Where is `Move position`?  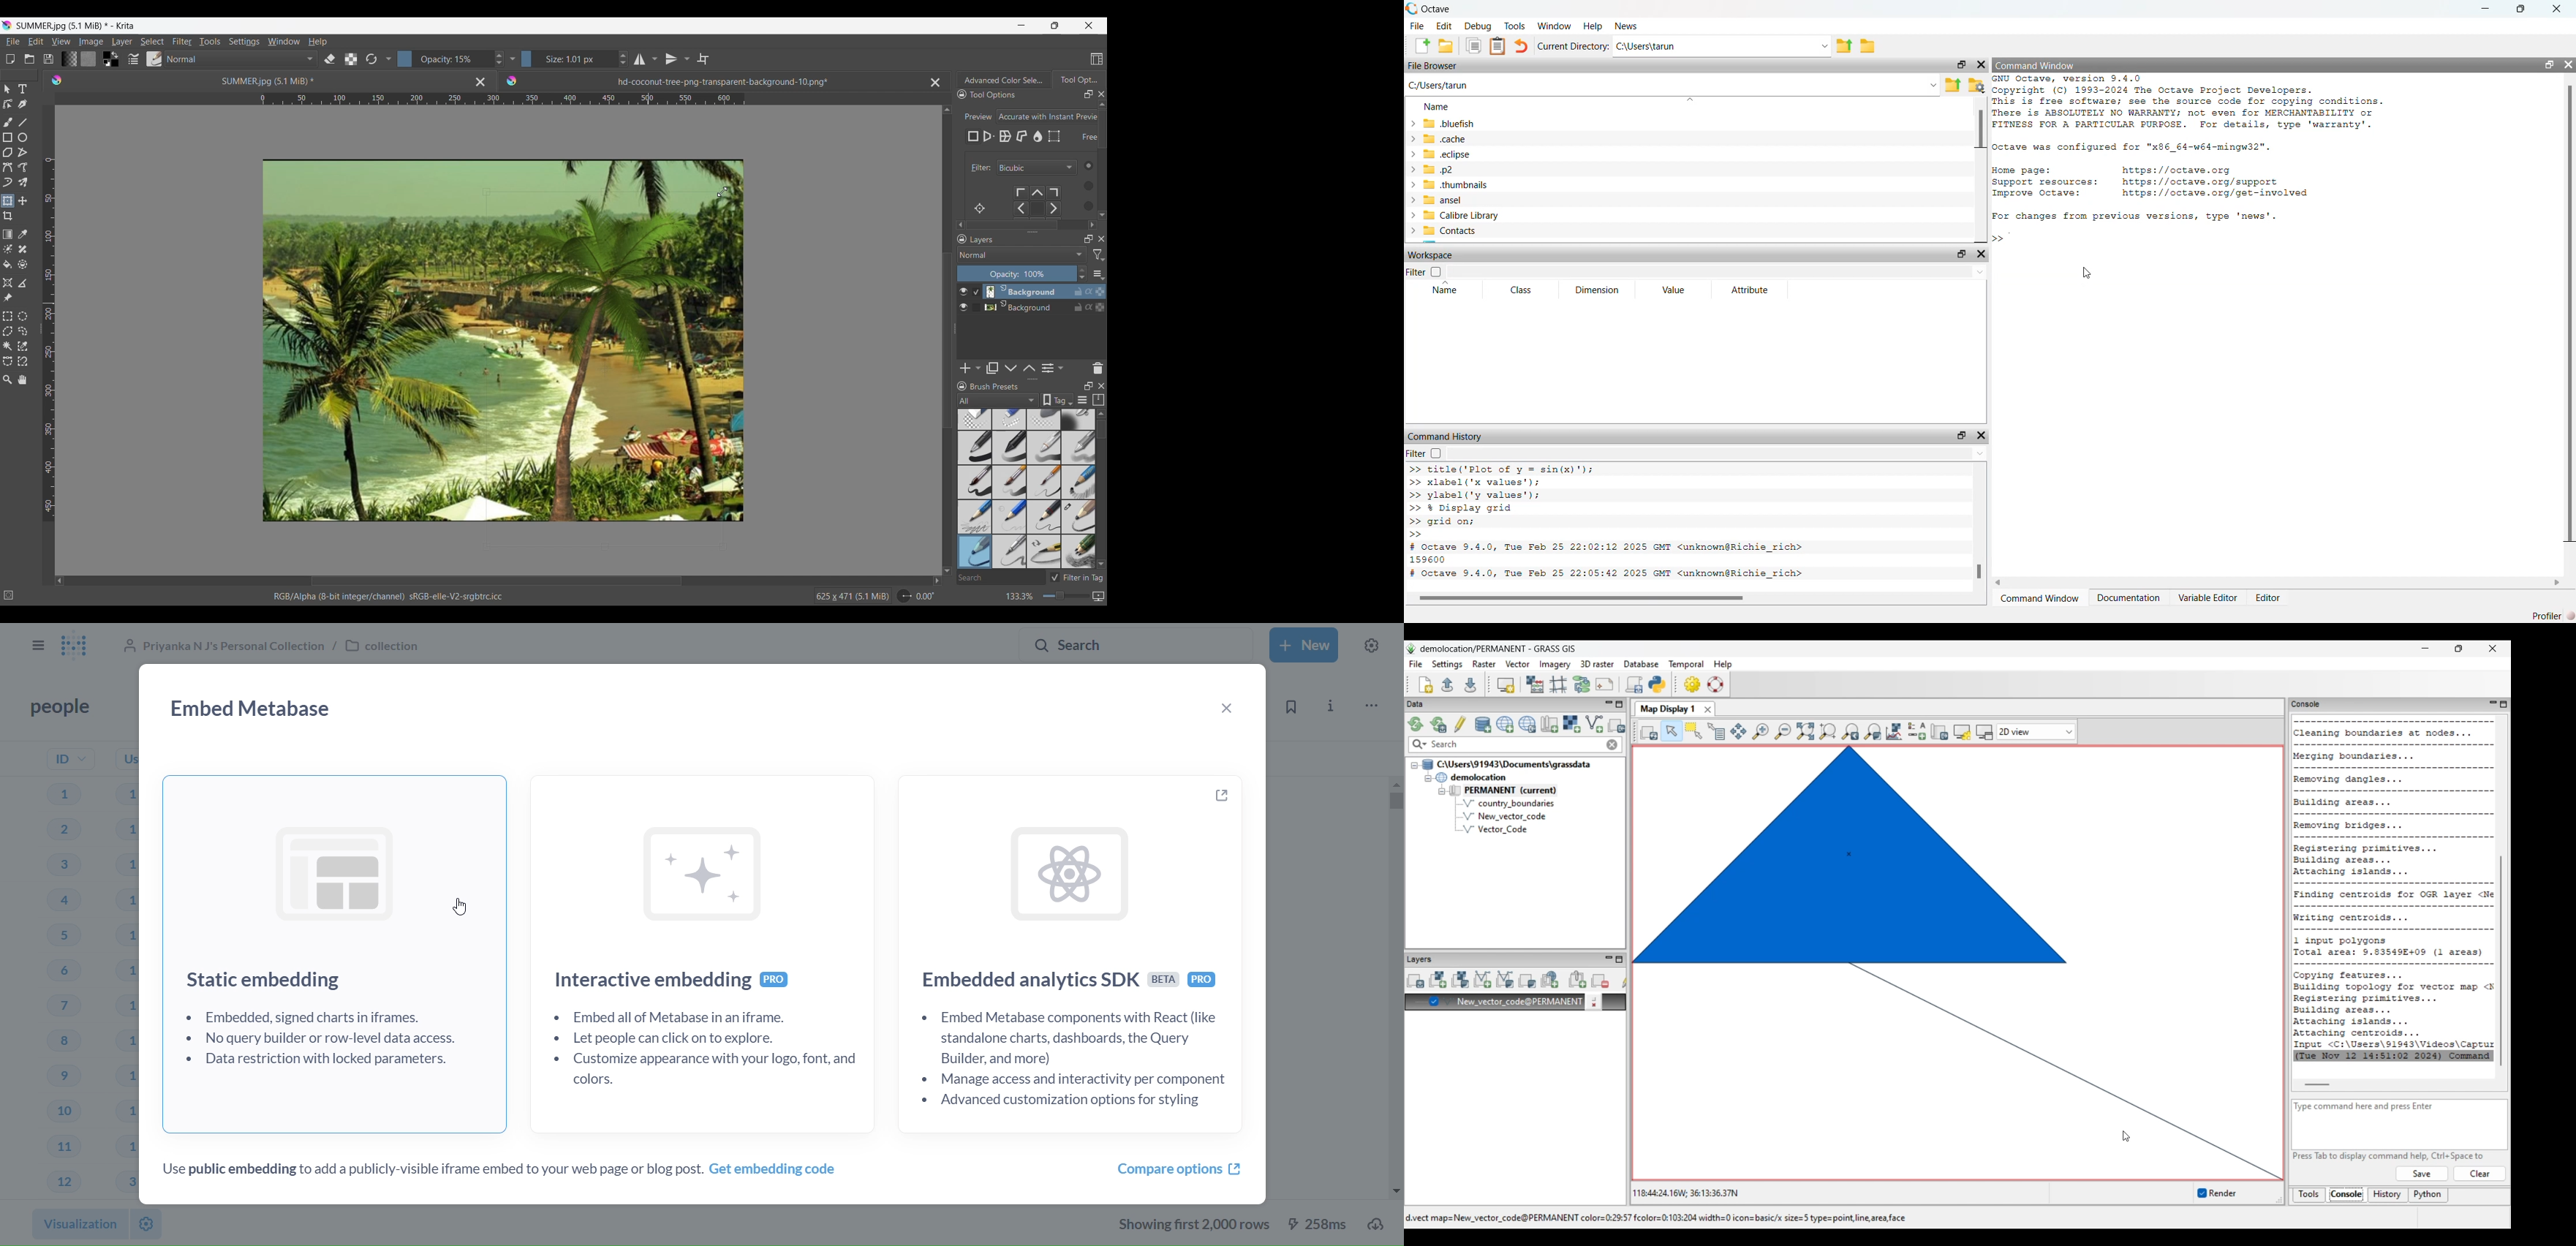
Move position is located at coordinates (22, 201).